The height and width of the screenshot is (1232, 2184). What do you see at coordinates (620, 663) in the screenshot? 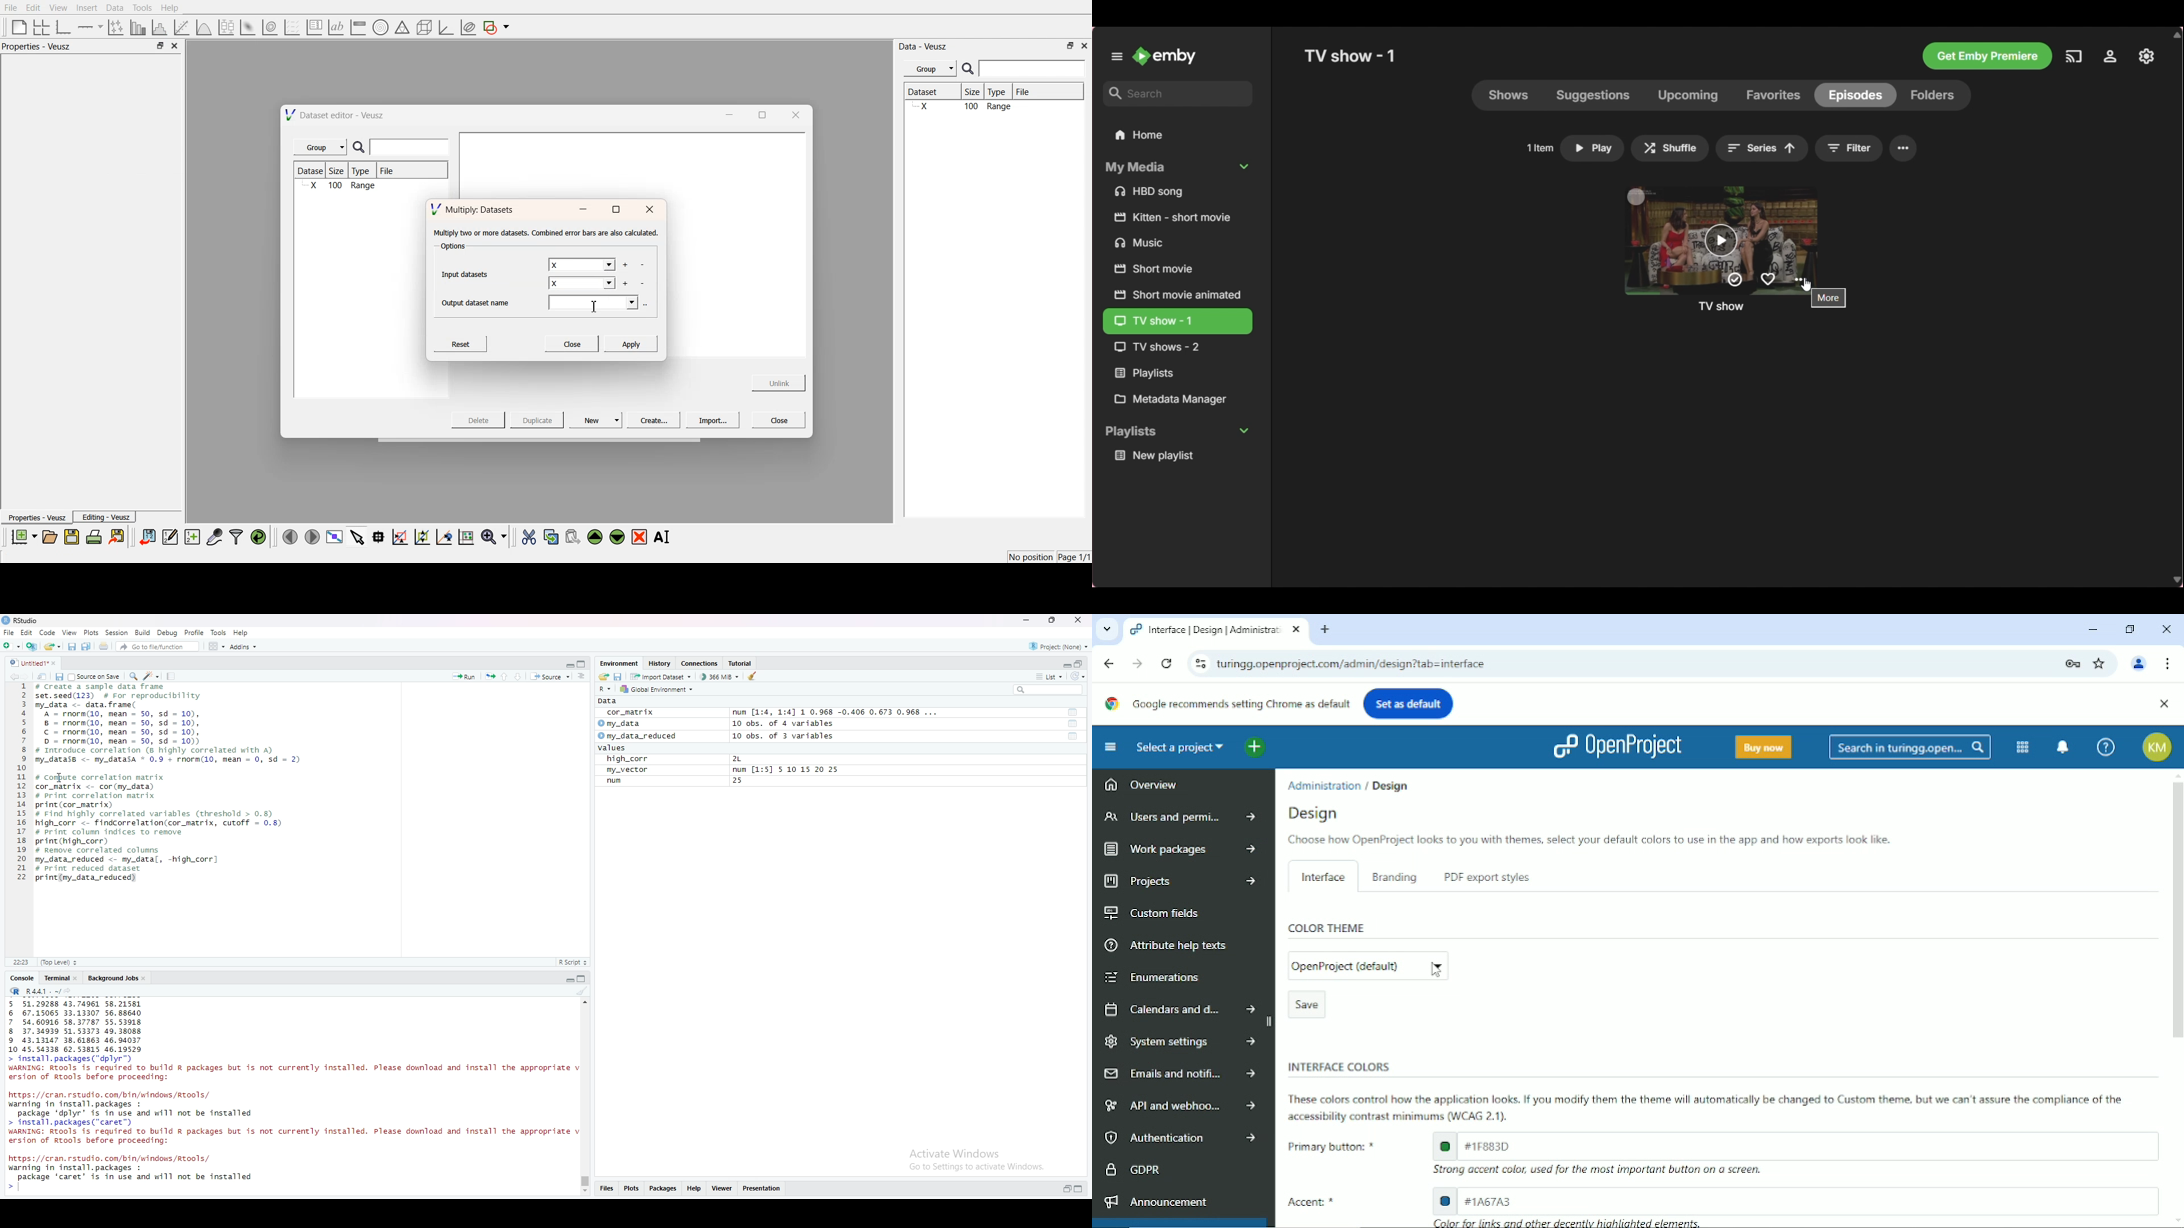
I see `Environment ` at bounding box center [620, 663].